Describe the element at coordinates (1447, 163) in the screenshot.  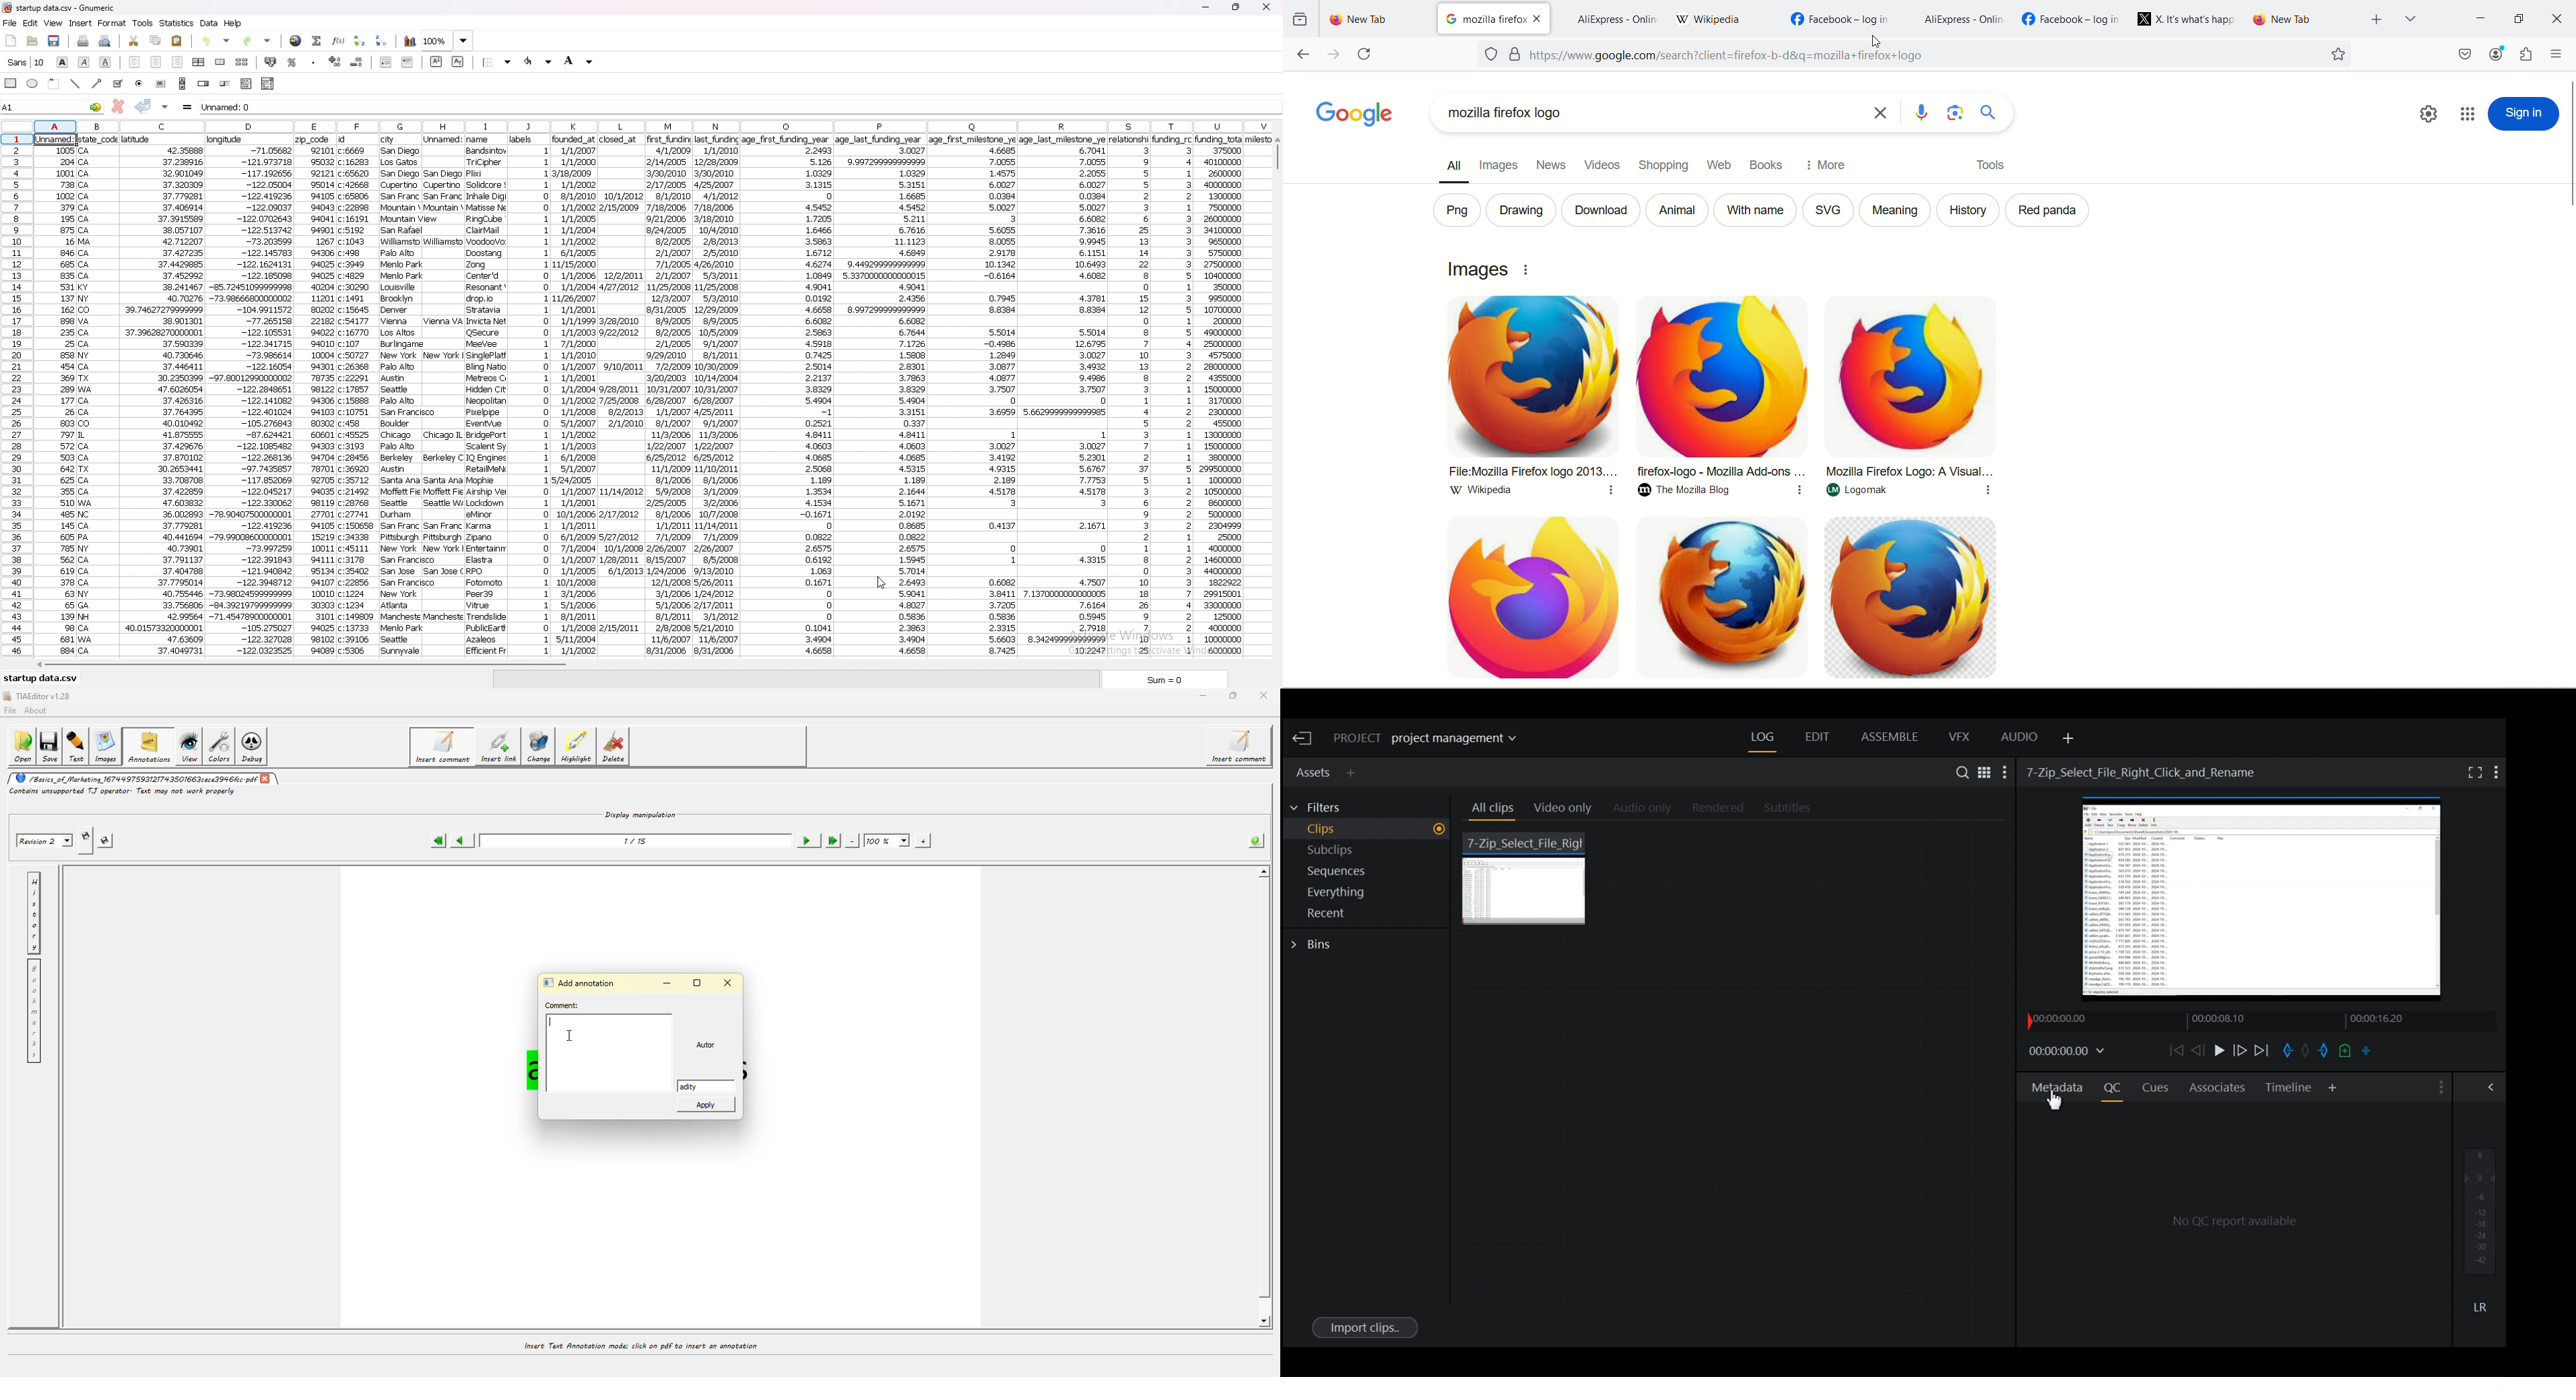
I see `all` at that location.